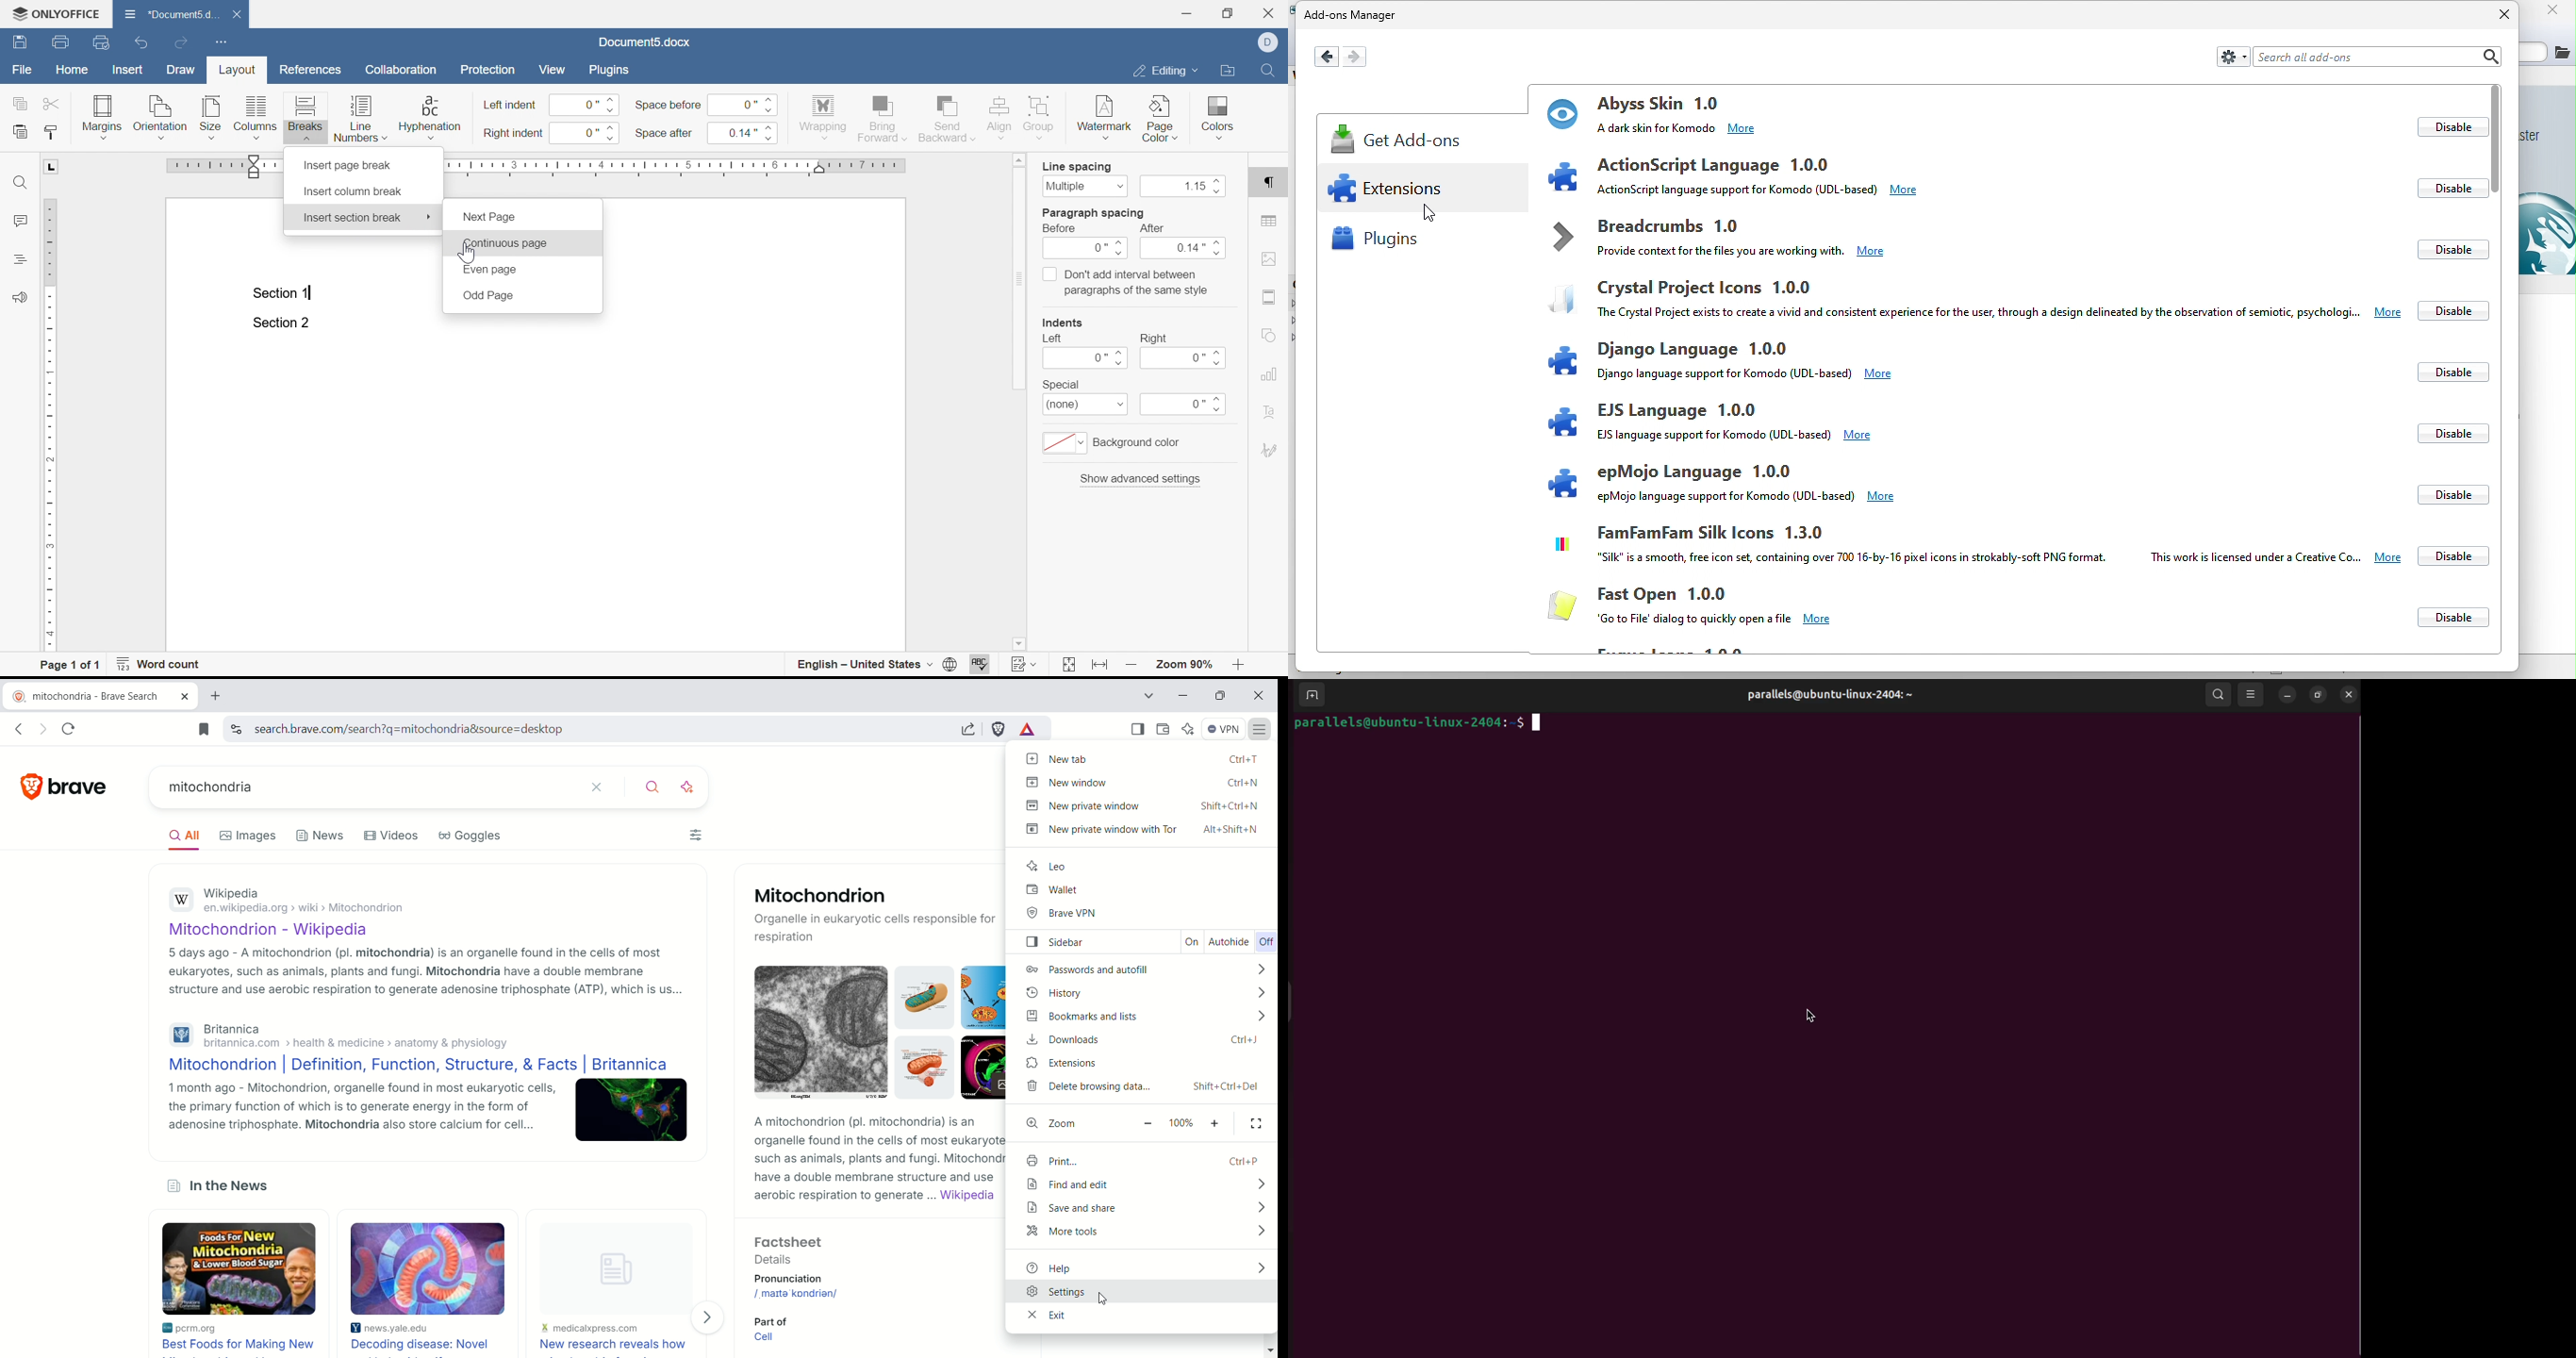 This screenshot has height=1372, width=2576. What do you see at coordinates (881, 118) in the screenshot?
I see `bring forward` at bounding box center [881, 118].